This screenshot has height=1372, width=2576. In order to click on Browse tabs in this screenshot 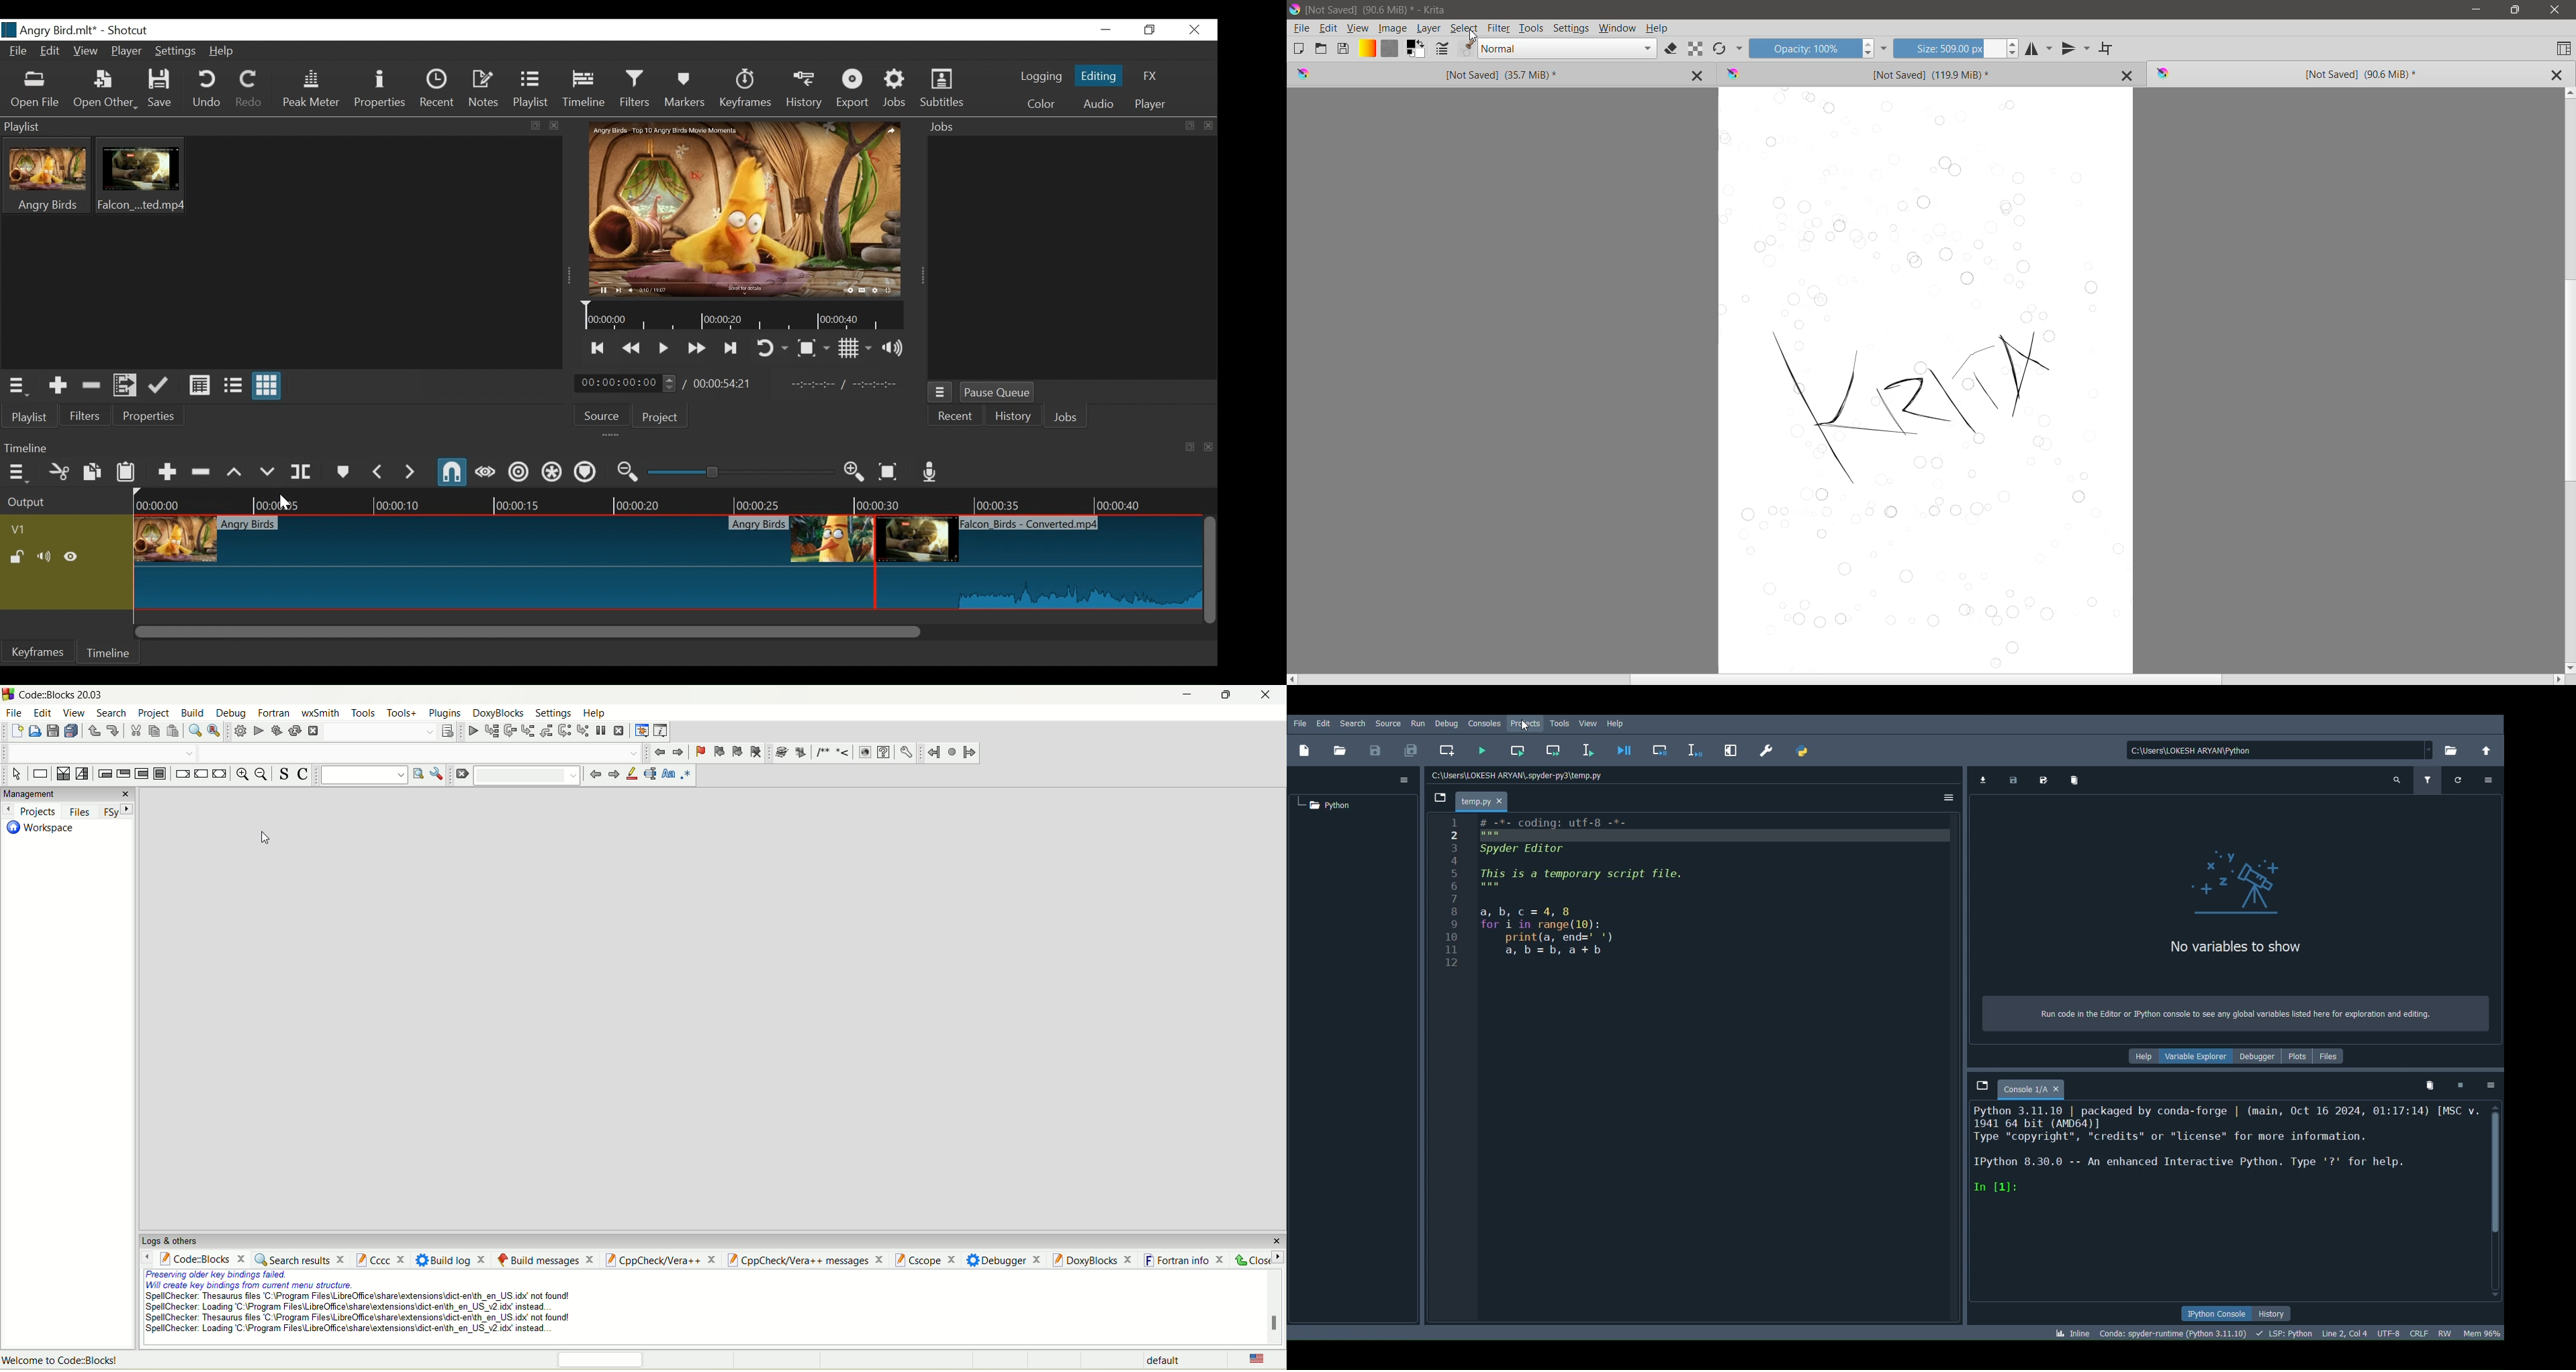, I will do `click(1440, 799)`.